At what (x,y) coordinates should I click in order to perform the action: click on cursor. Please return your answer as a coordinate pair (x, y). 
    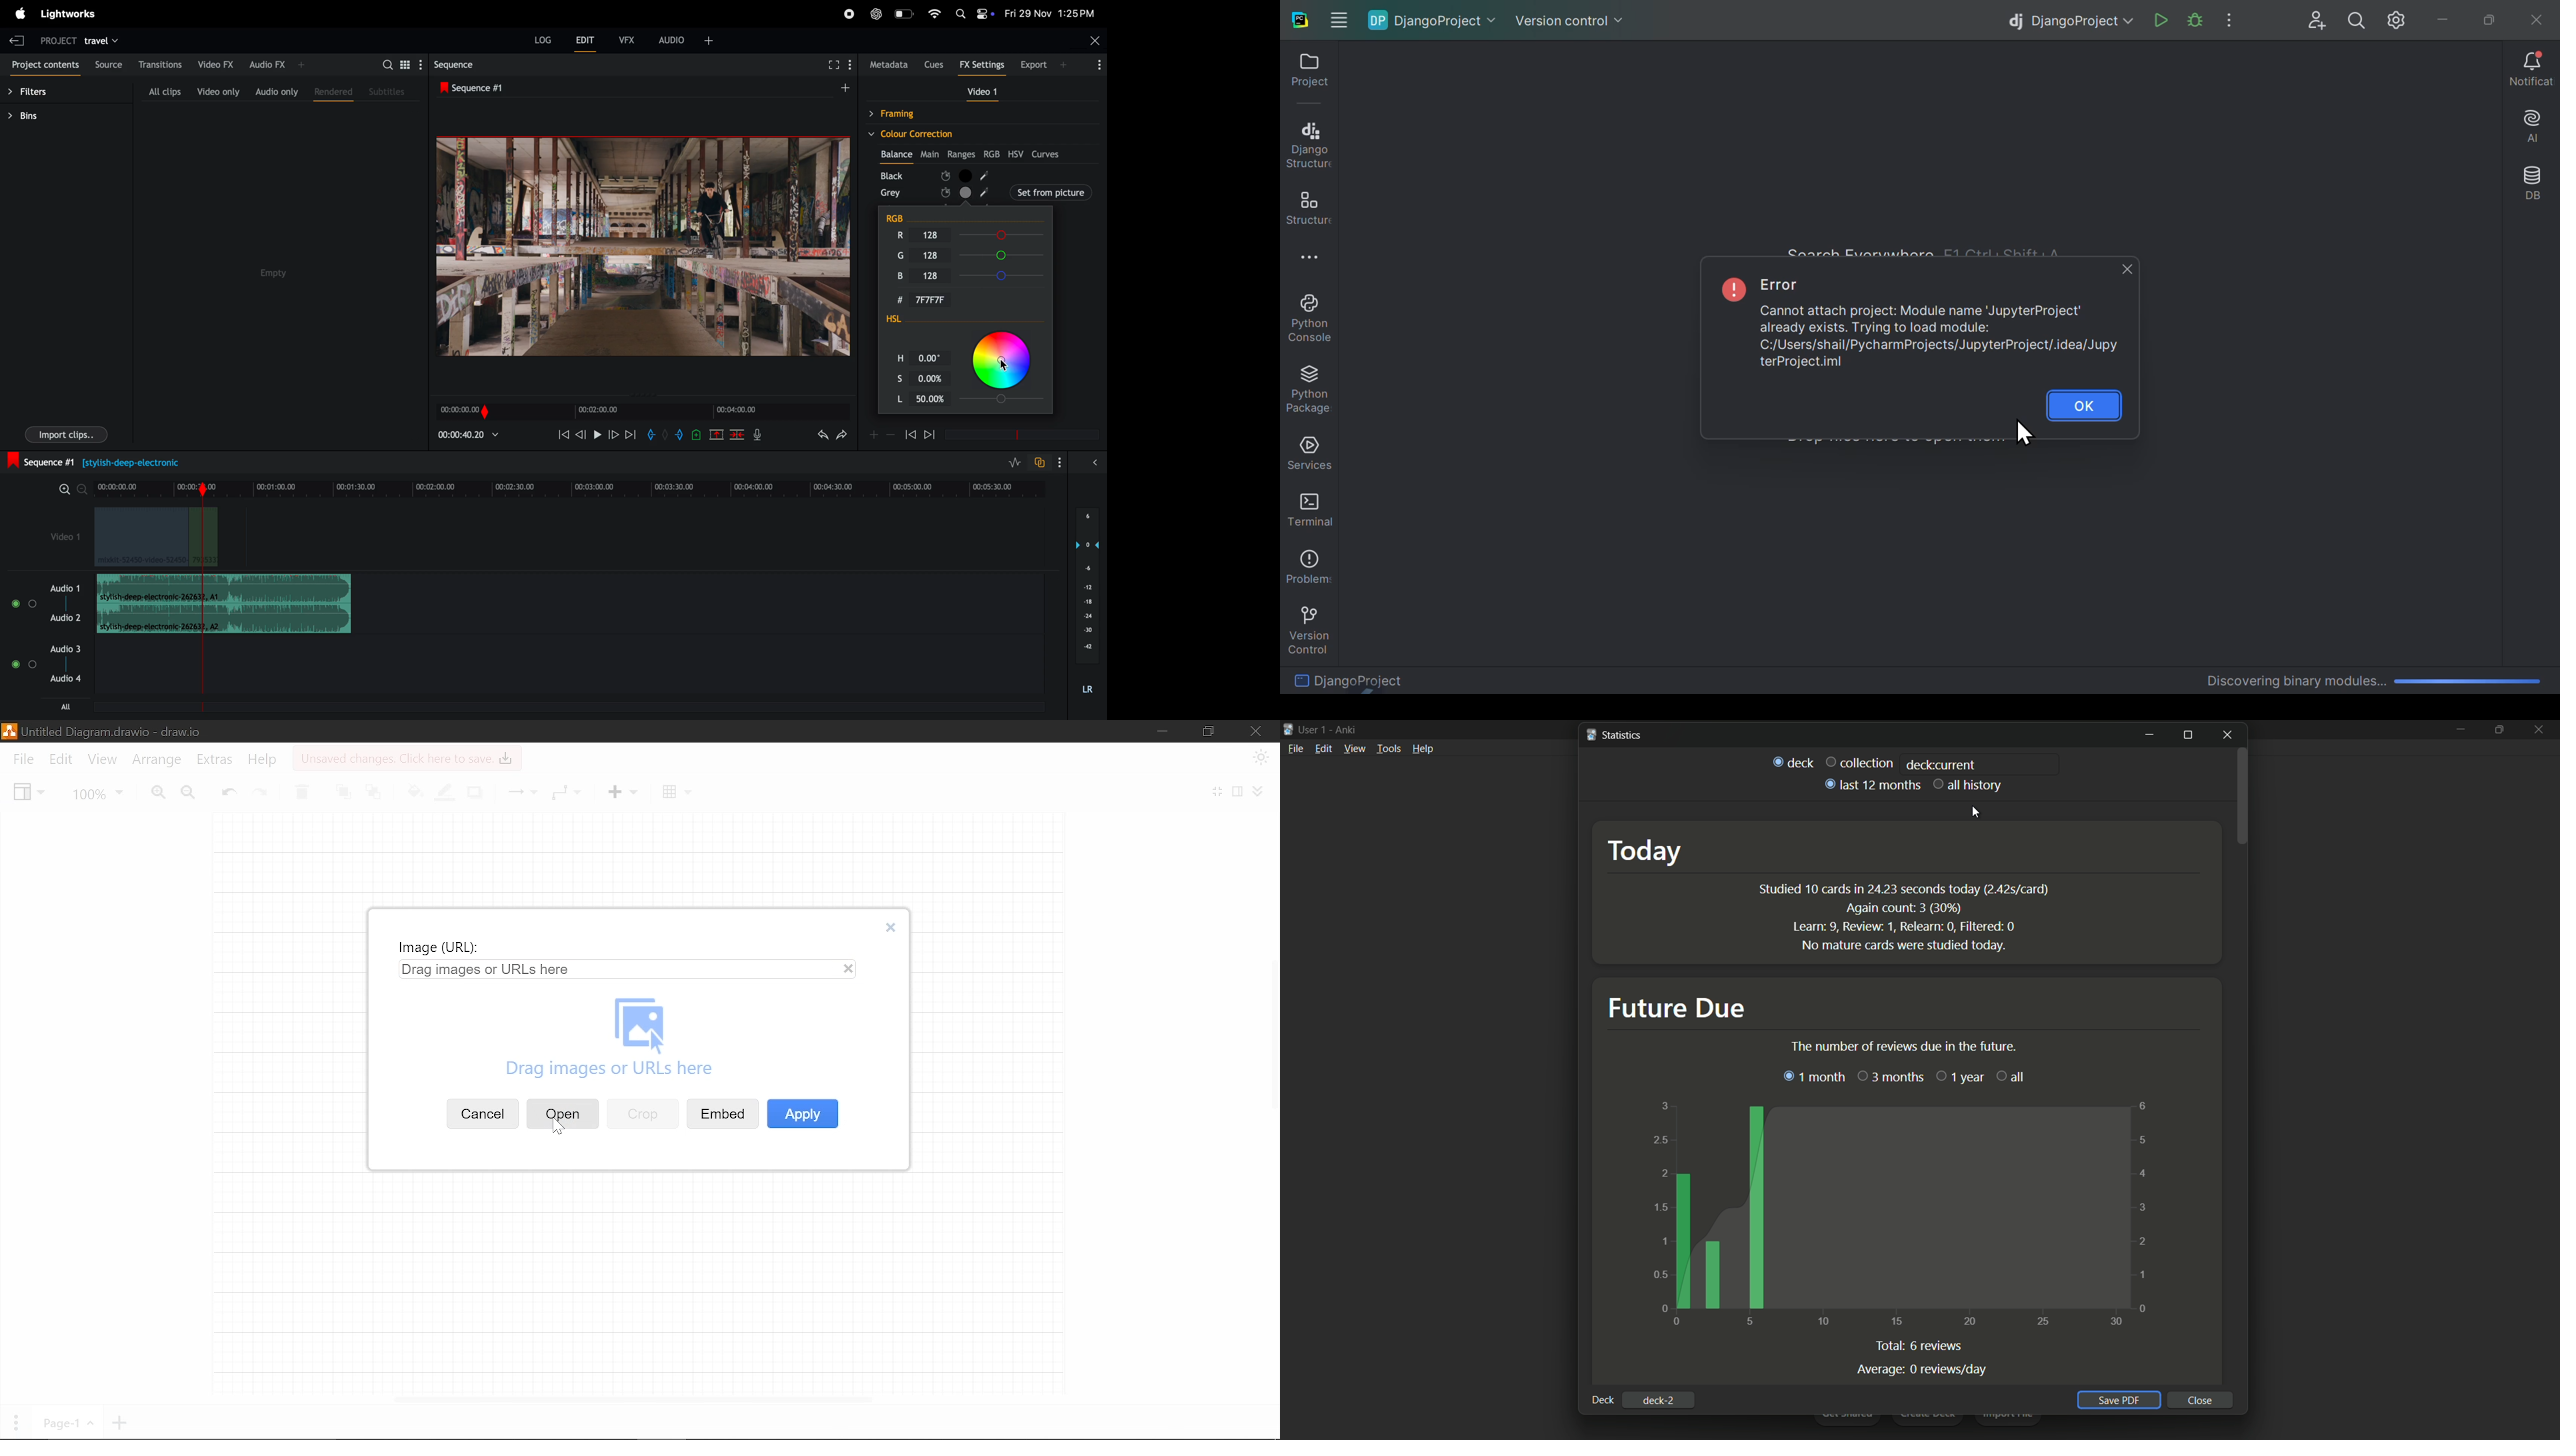
    Looking at the image, I should click on (1978, 809).